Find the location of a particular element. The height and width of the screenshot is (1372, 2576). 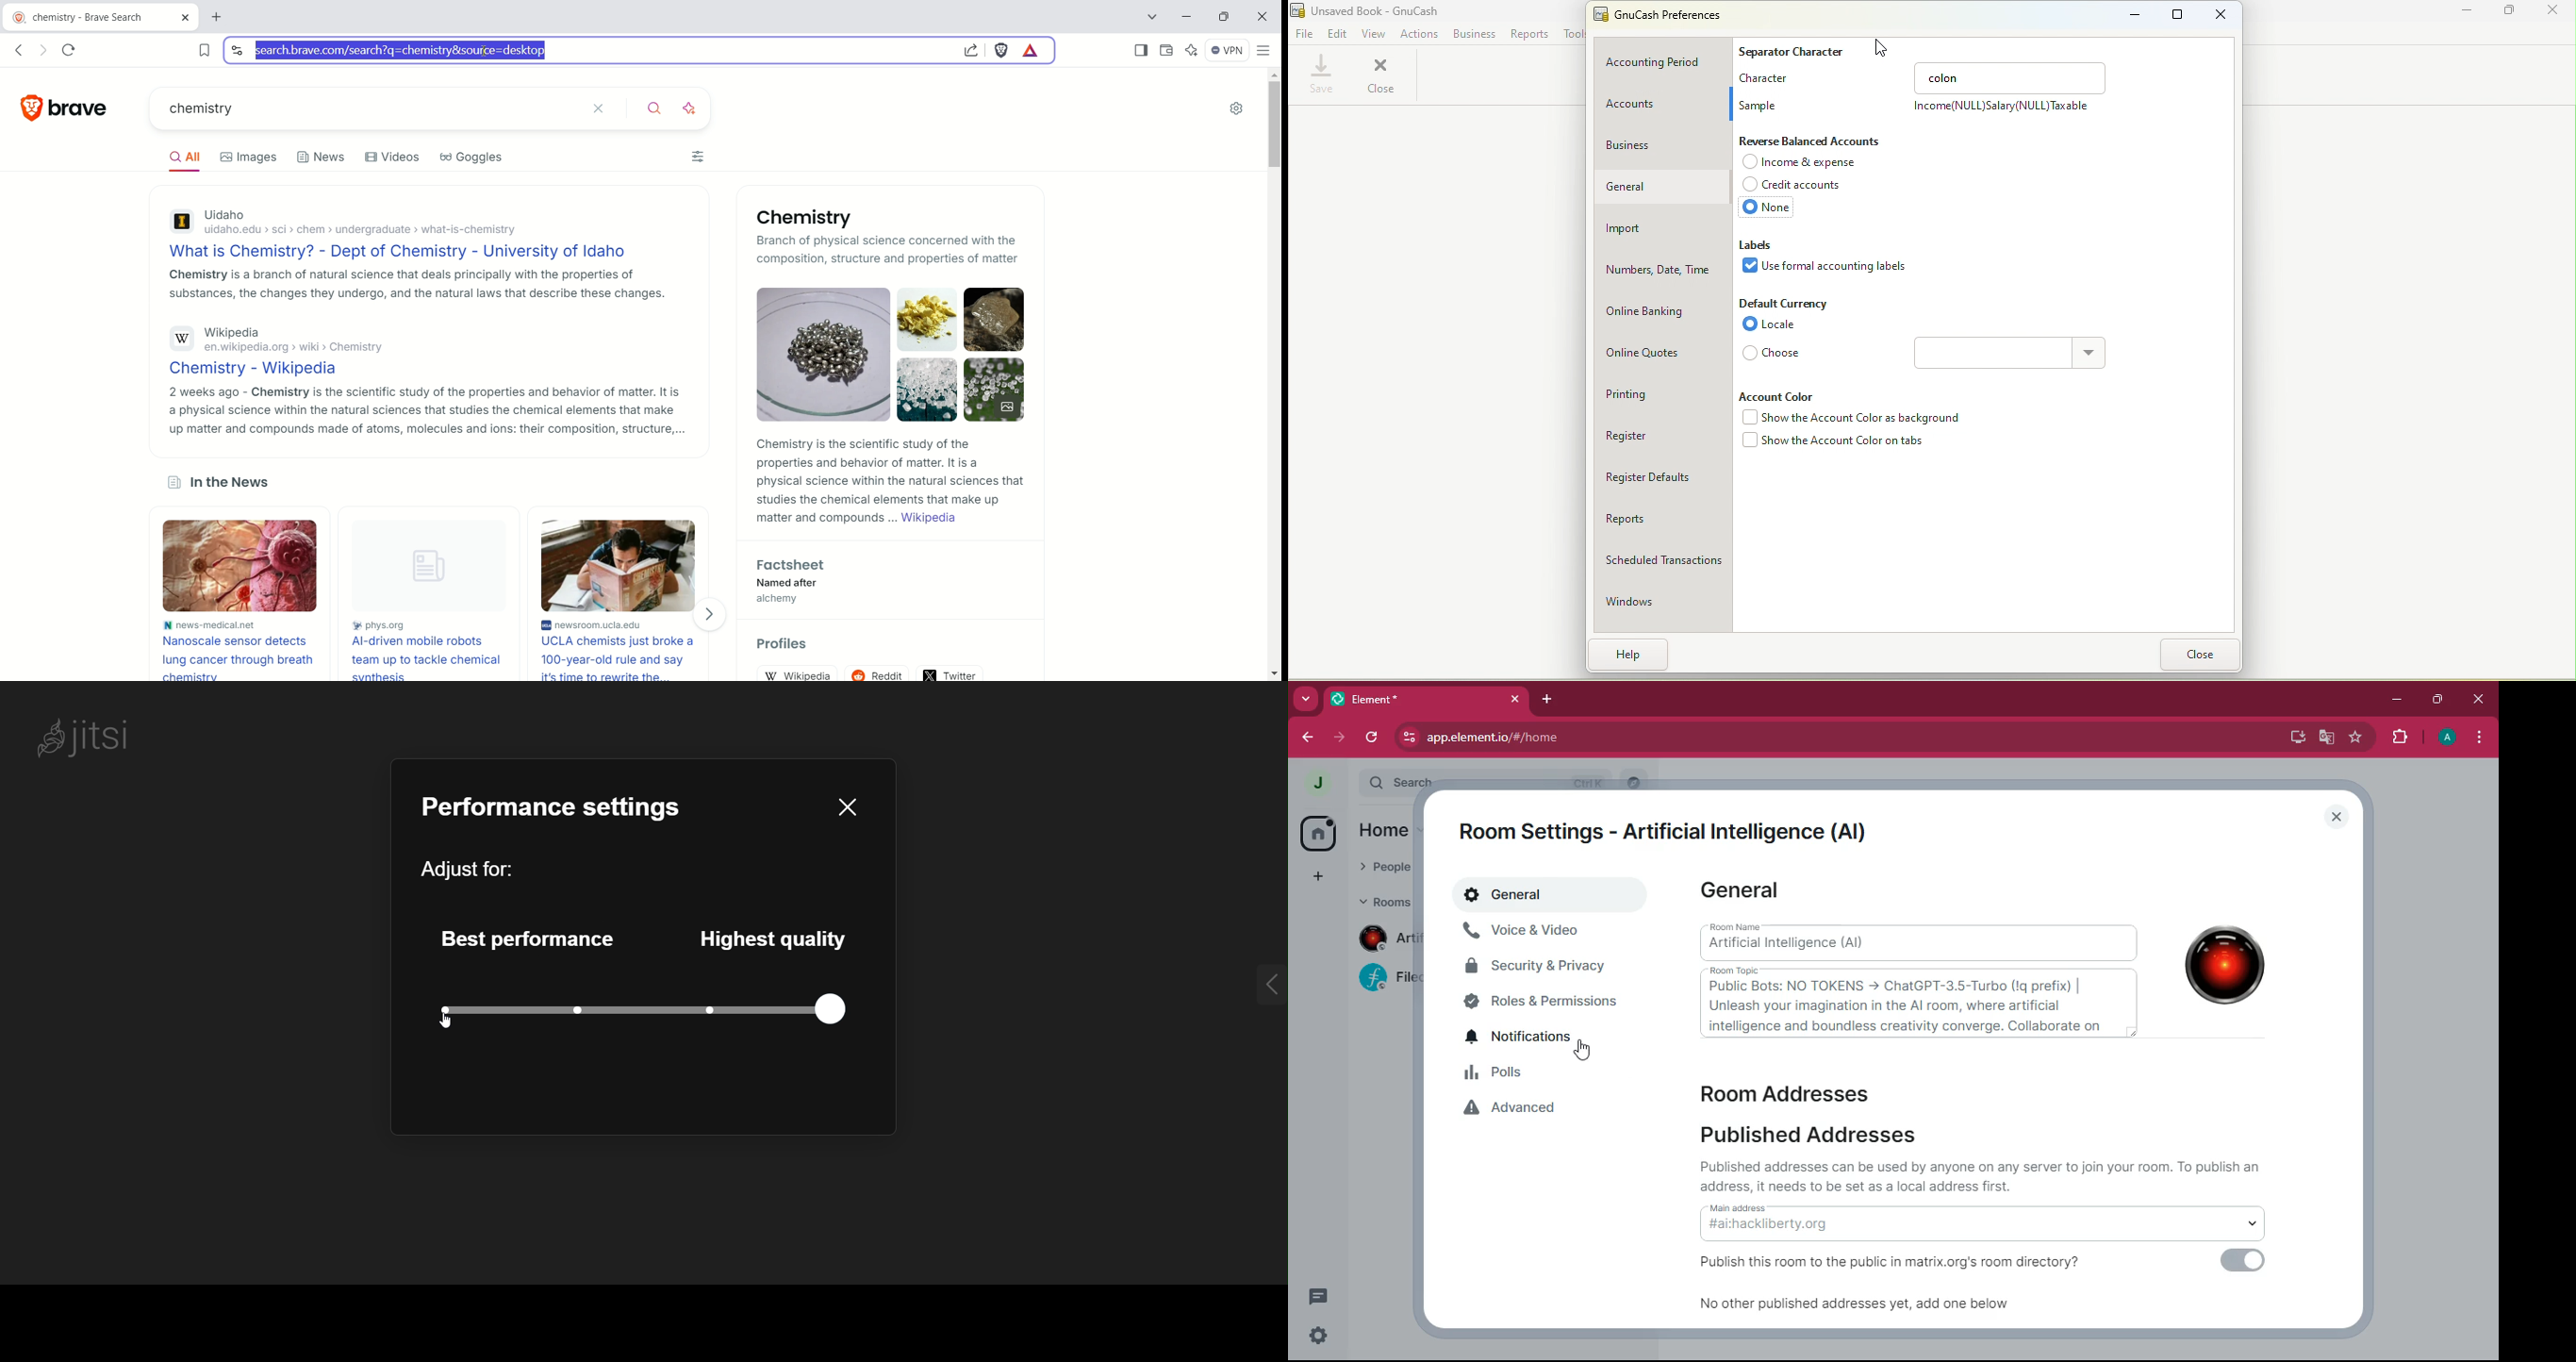

Account color is located at coordinates (1776, 396).